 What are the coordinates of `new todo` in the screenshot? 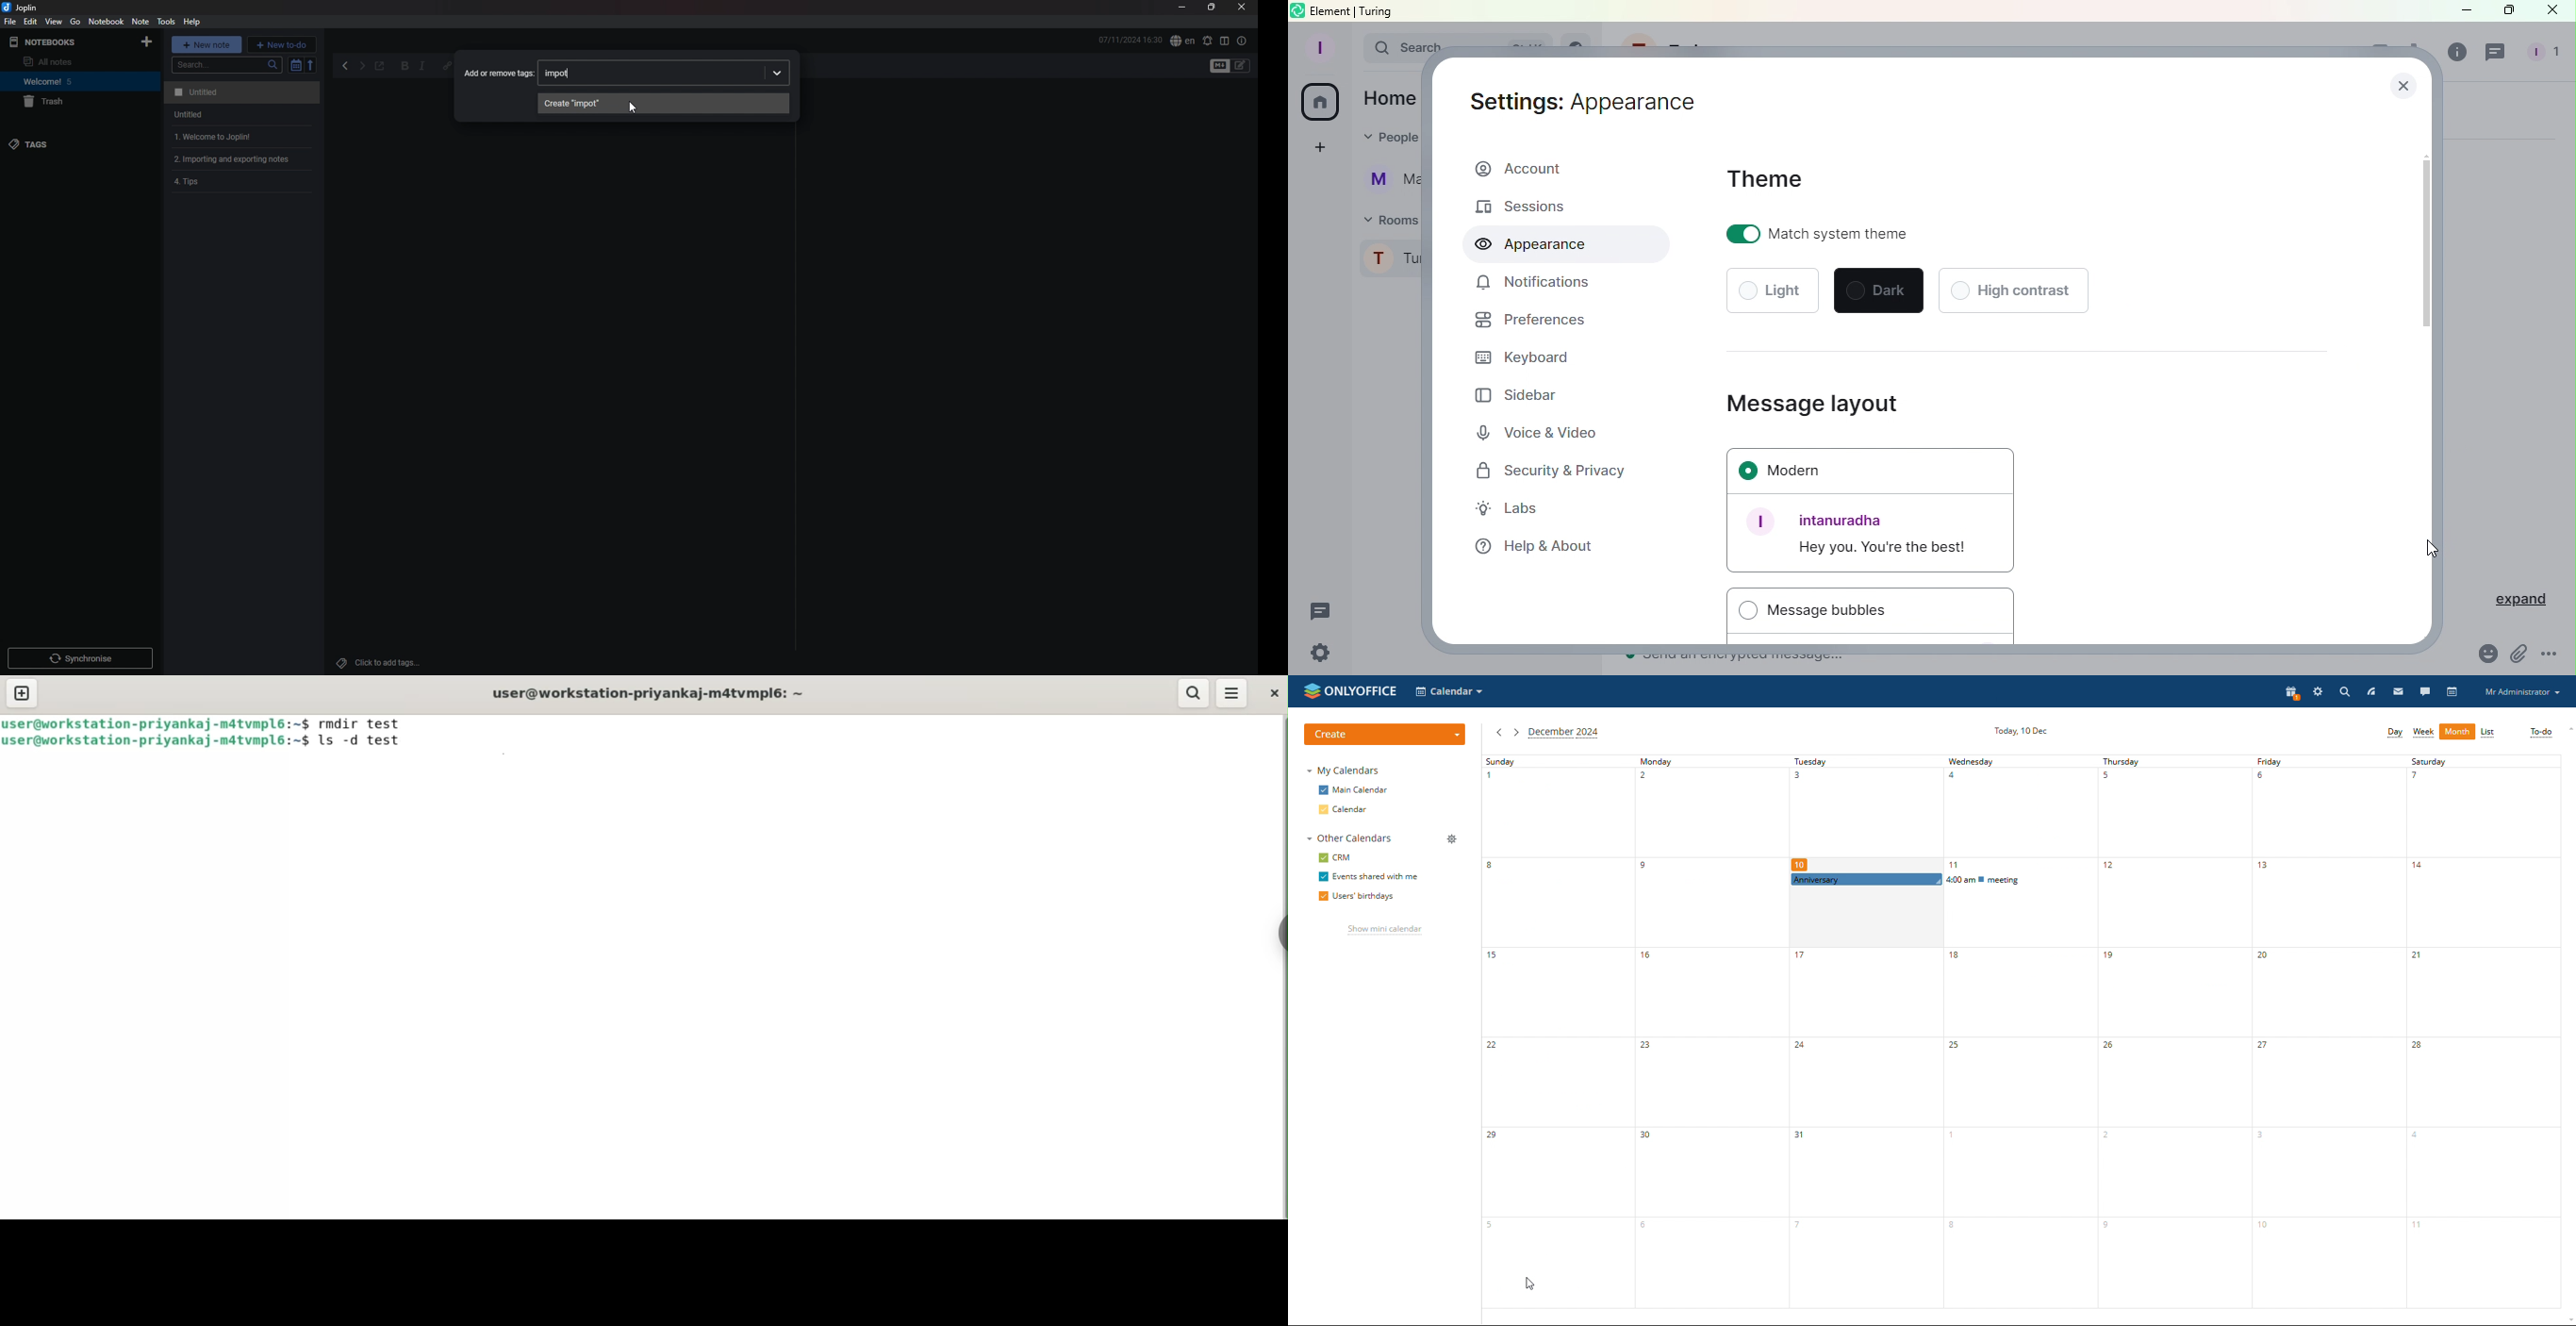 It's located at (282, 44).